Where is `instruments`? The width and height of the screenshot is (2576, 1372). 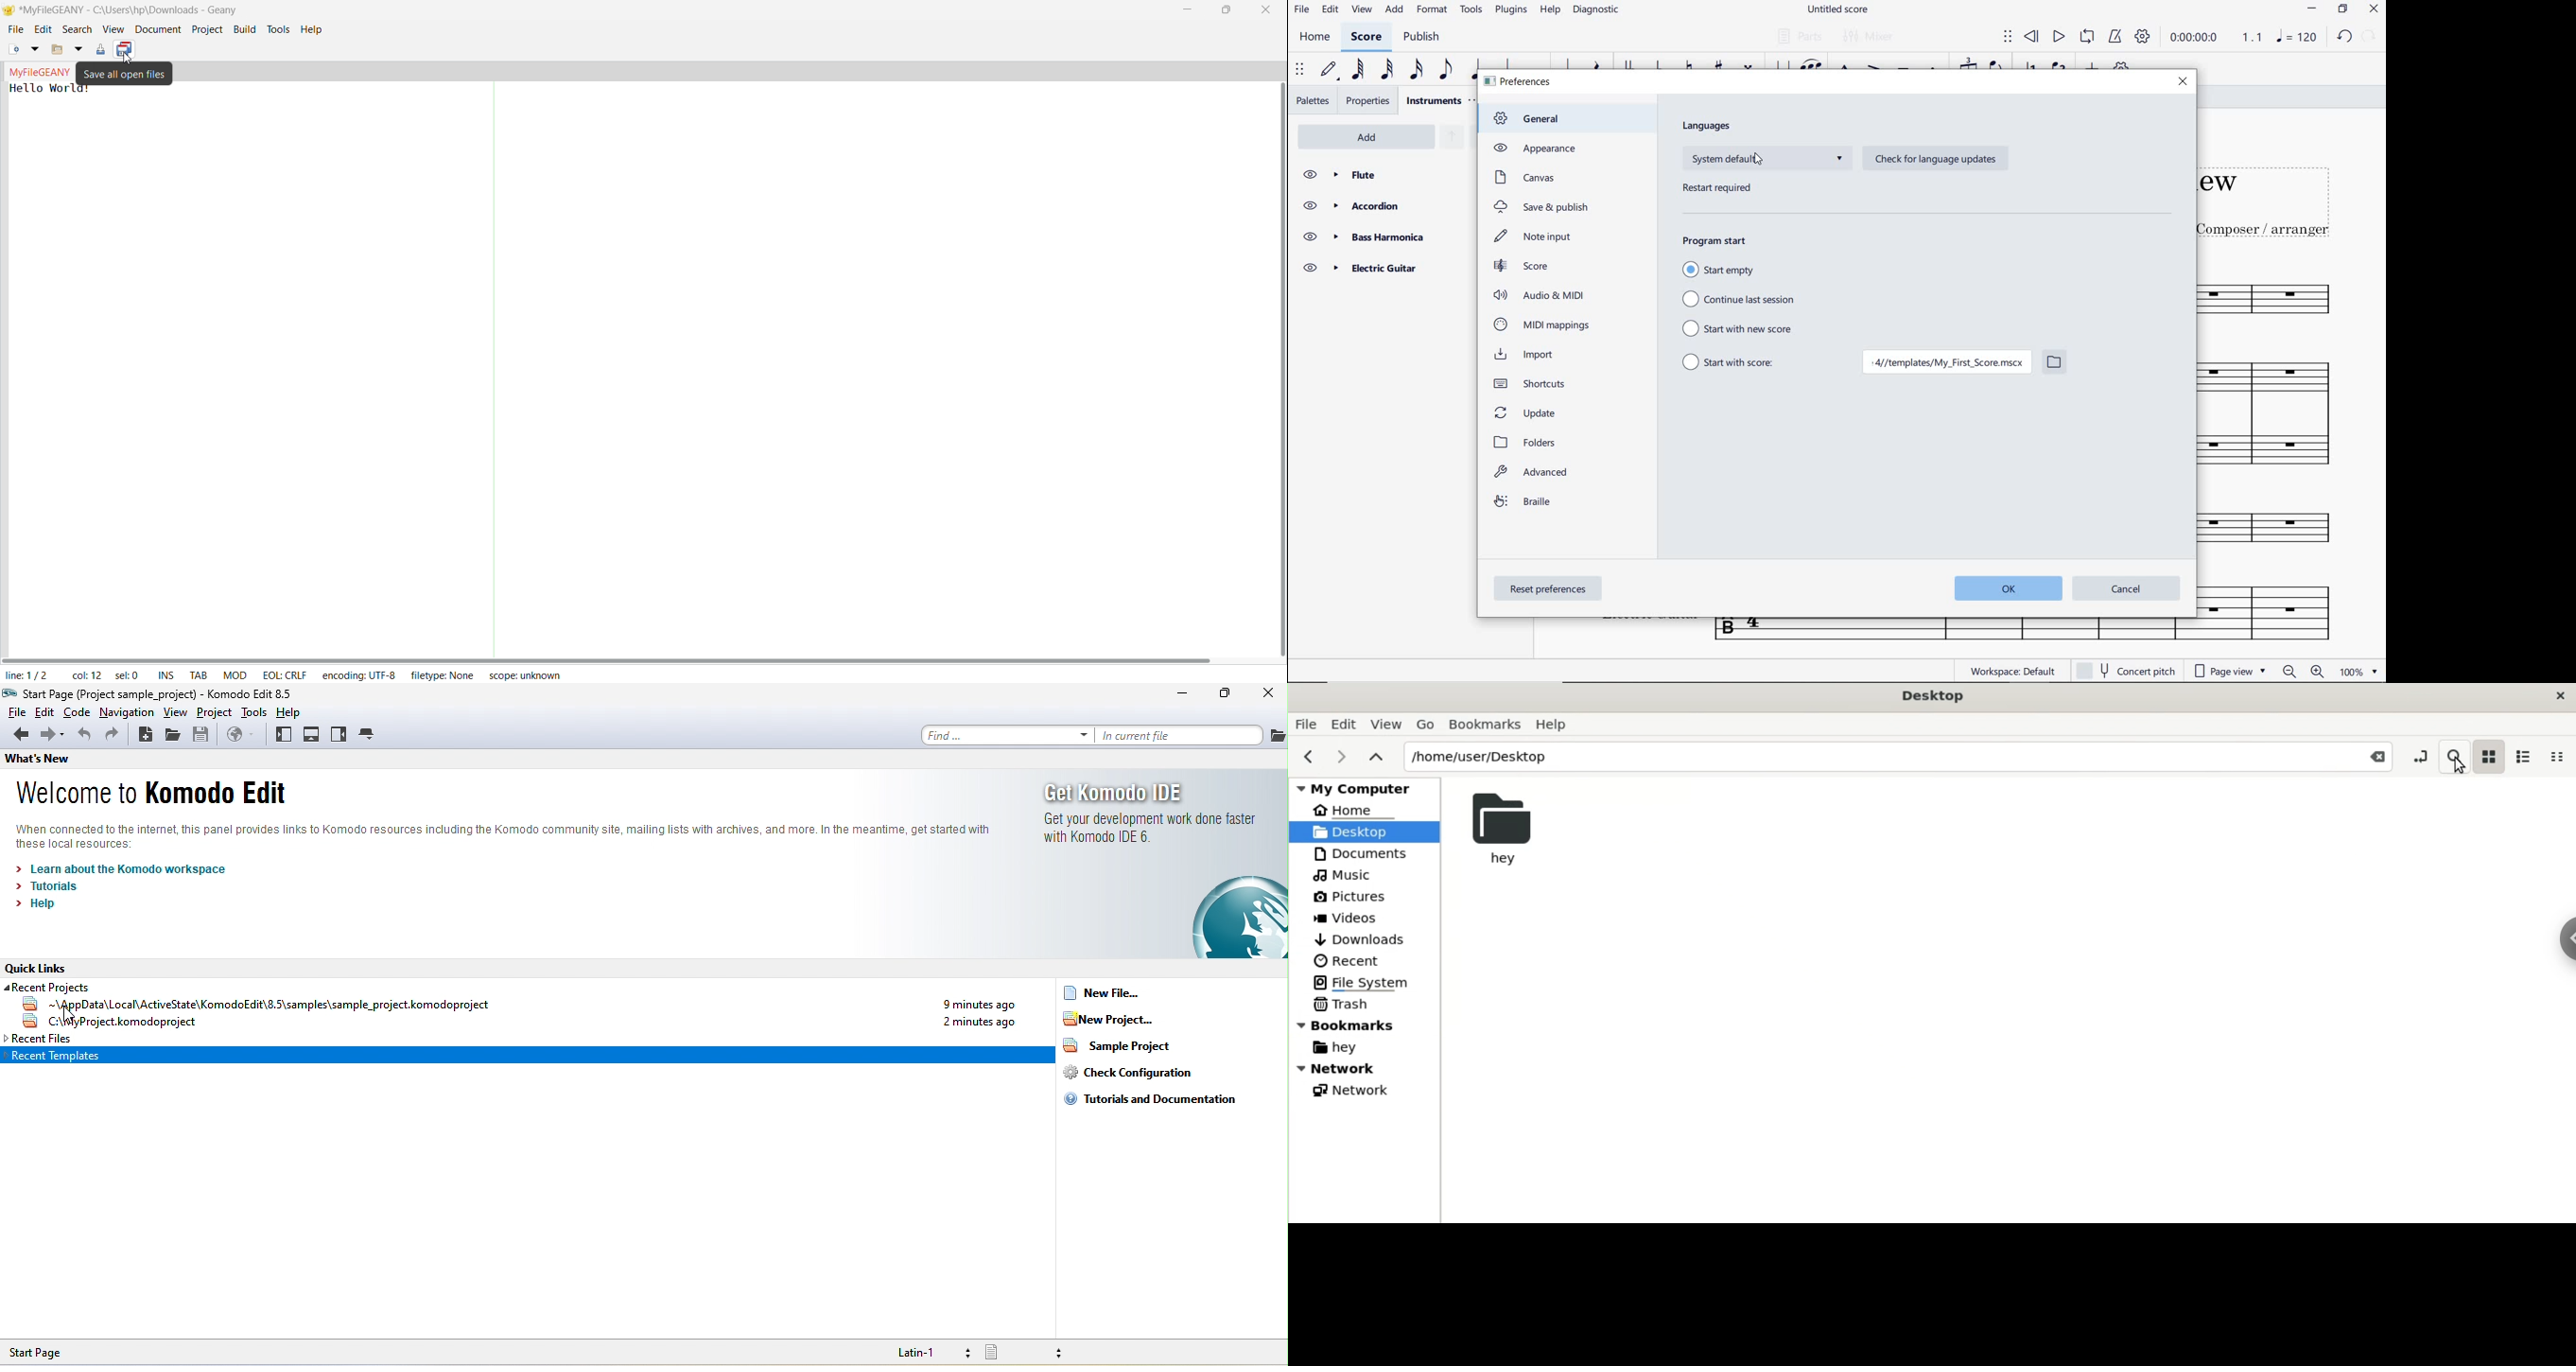
instruments is located at coordinates (1433, 100).